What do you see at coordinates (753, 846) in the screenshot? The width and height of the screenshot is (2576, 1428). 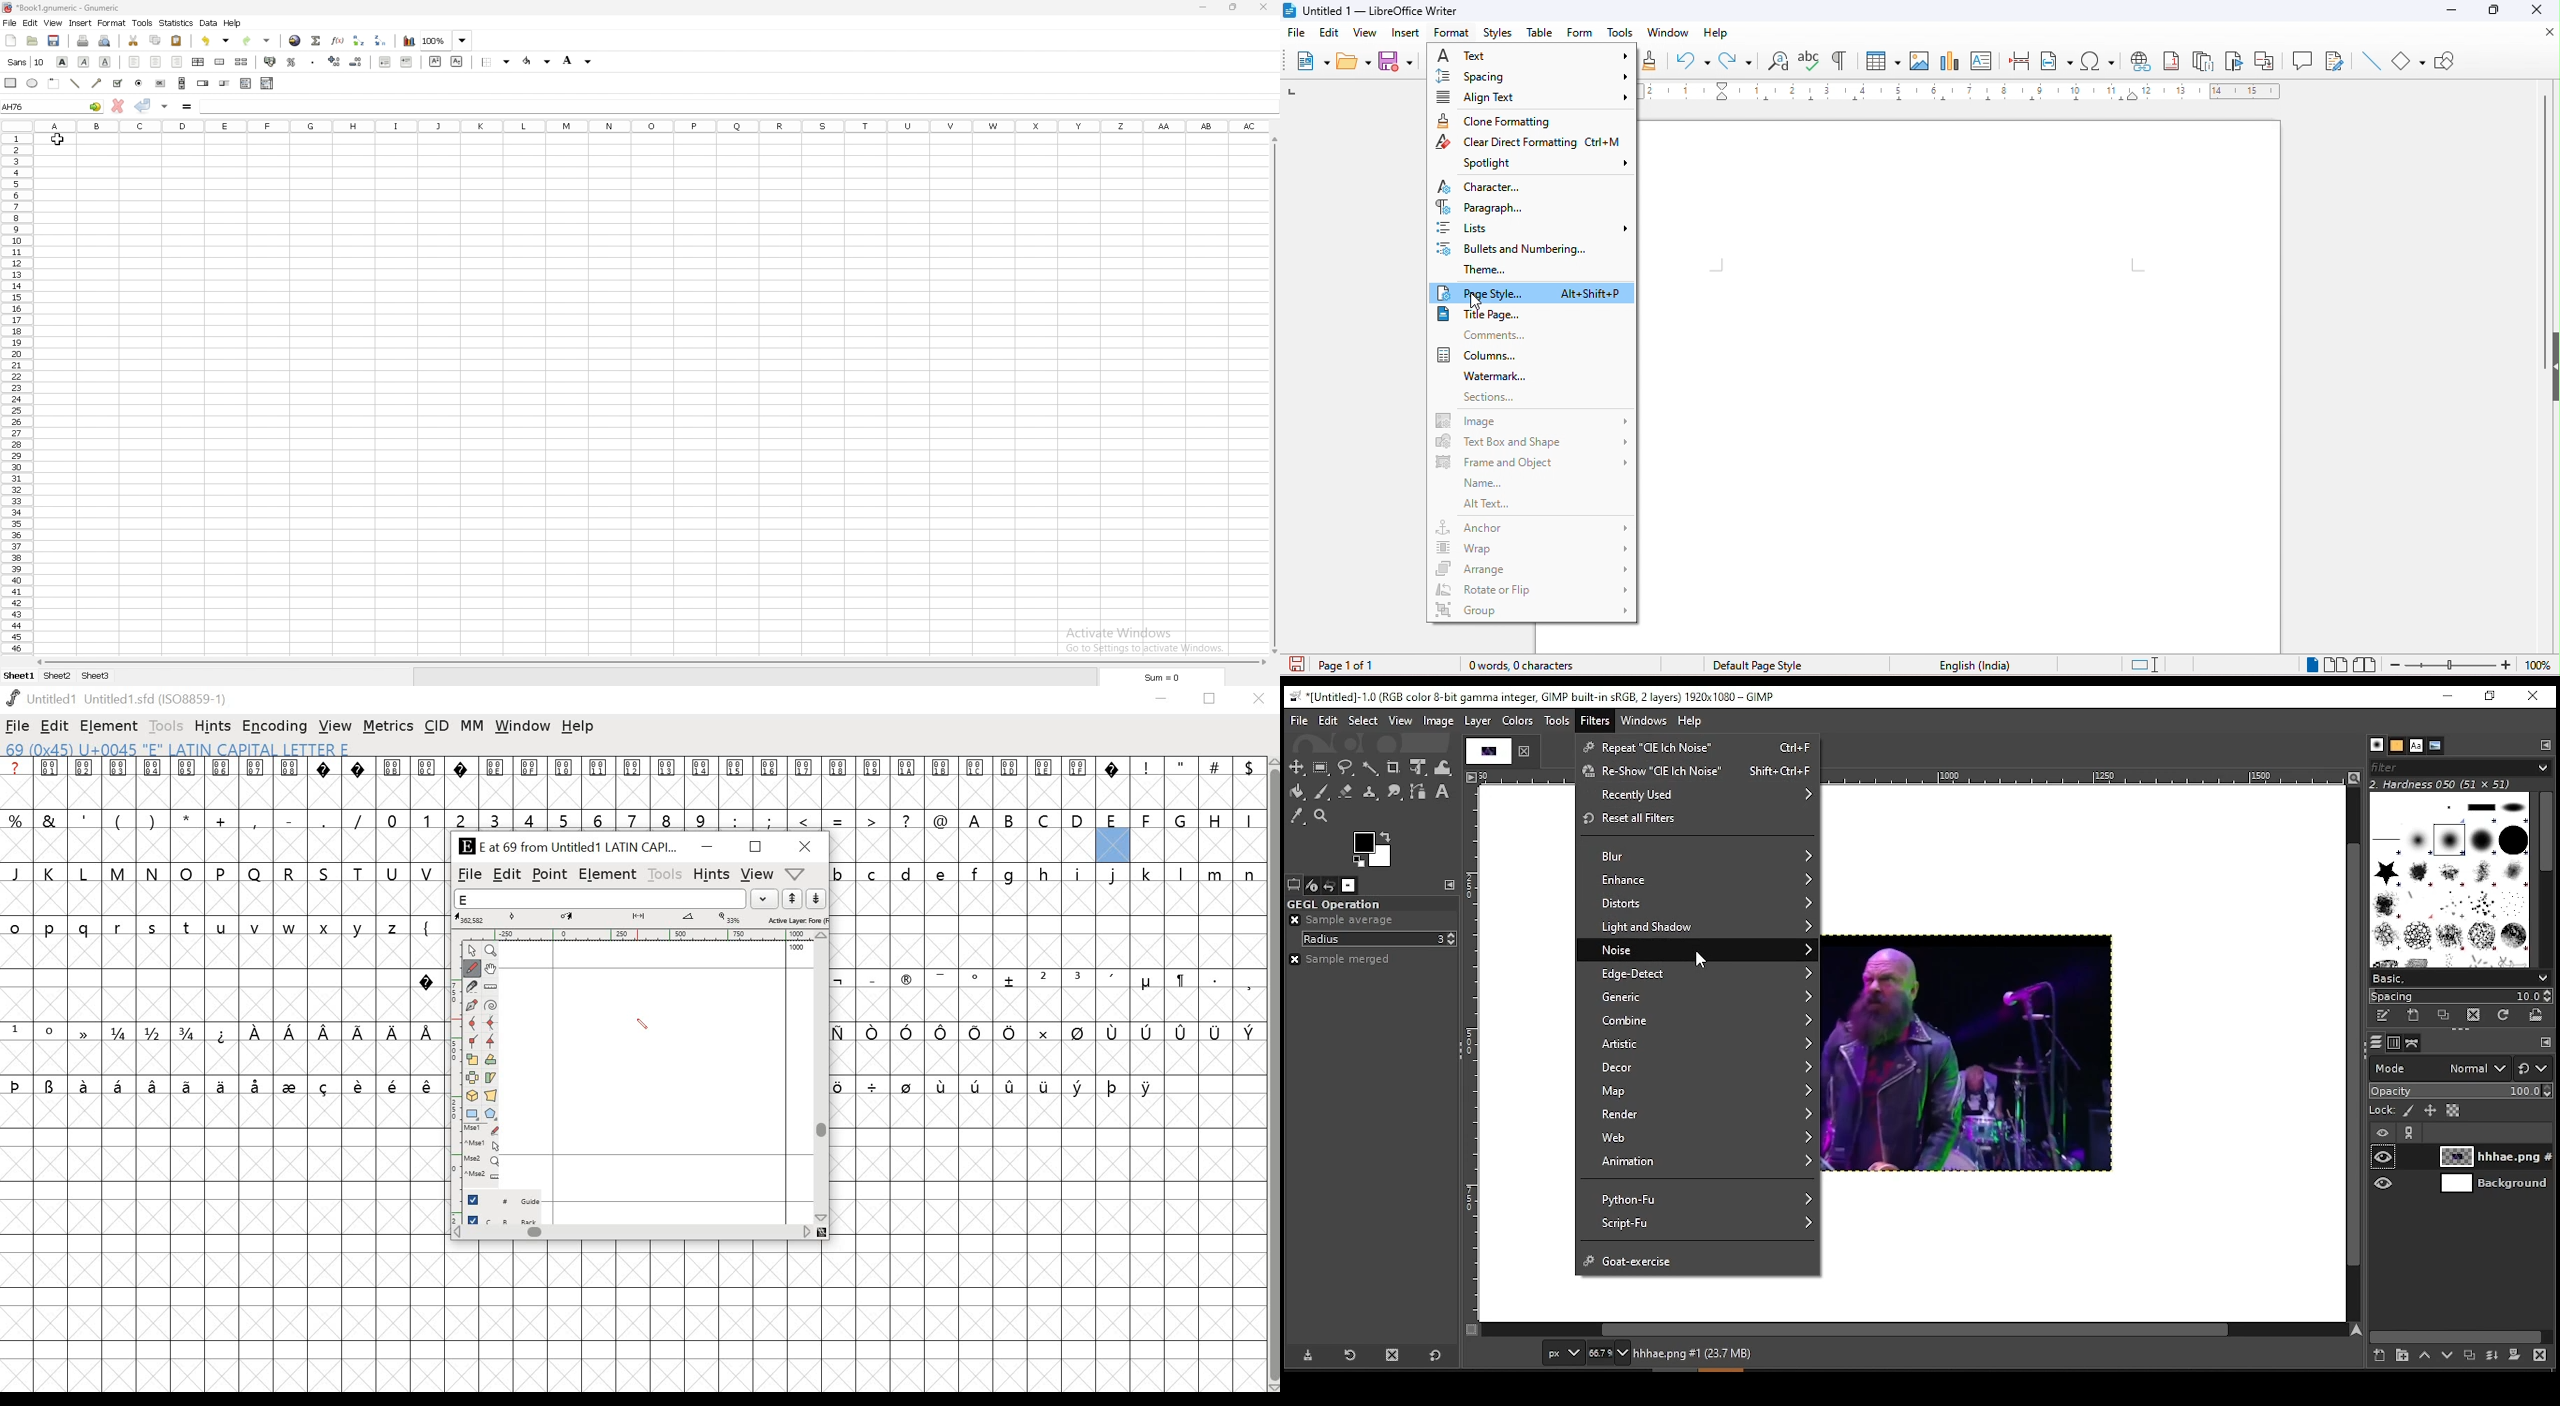 I see `Maximize` at bounding box center [753, 846].